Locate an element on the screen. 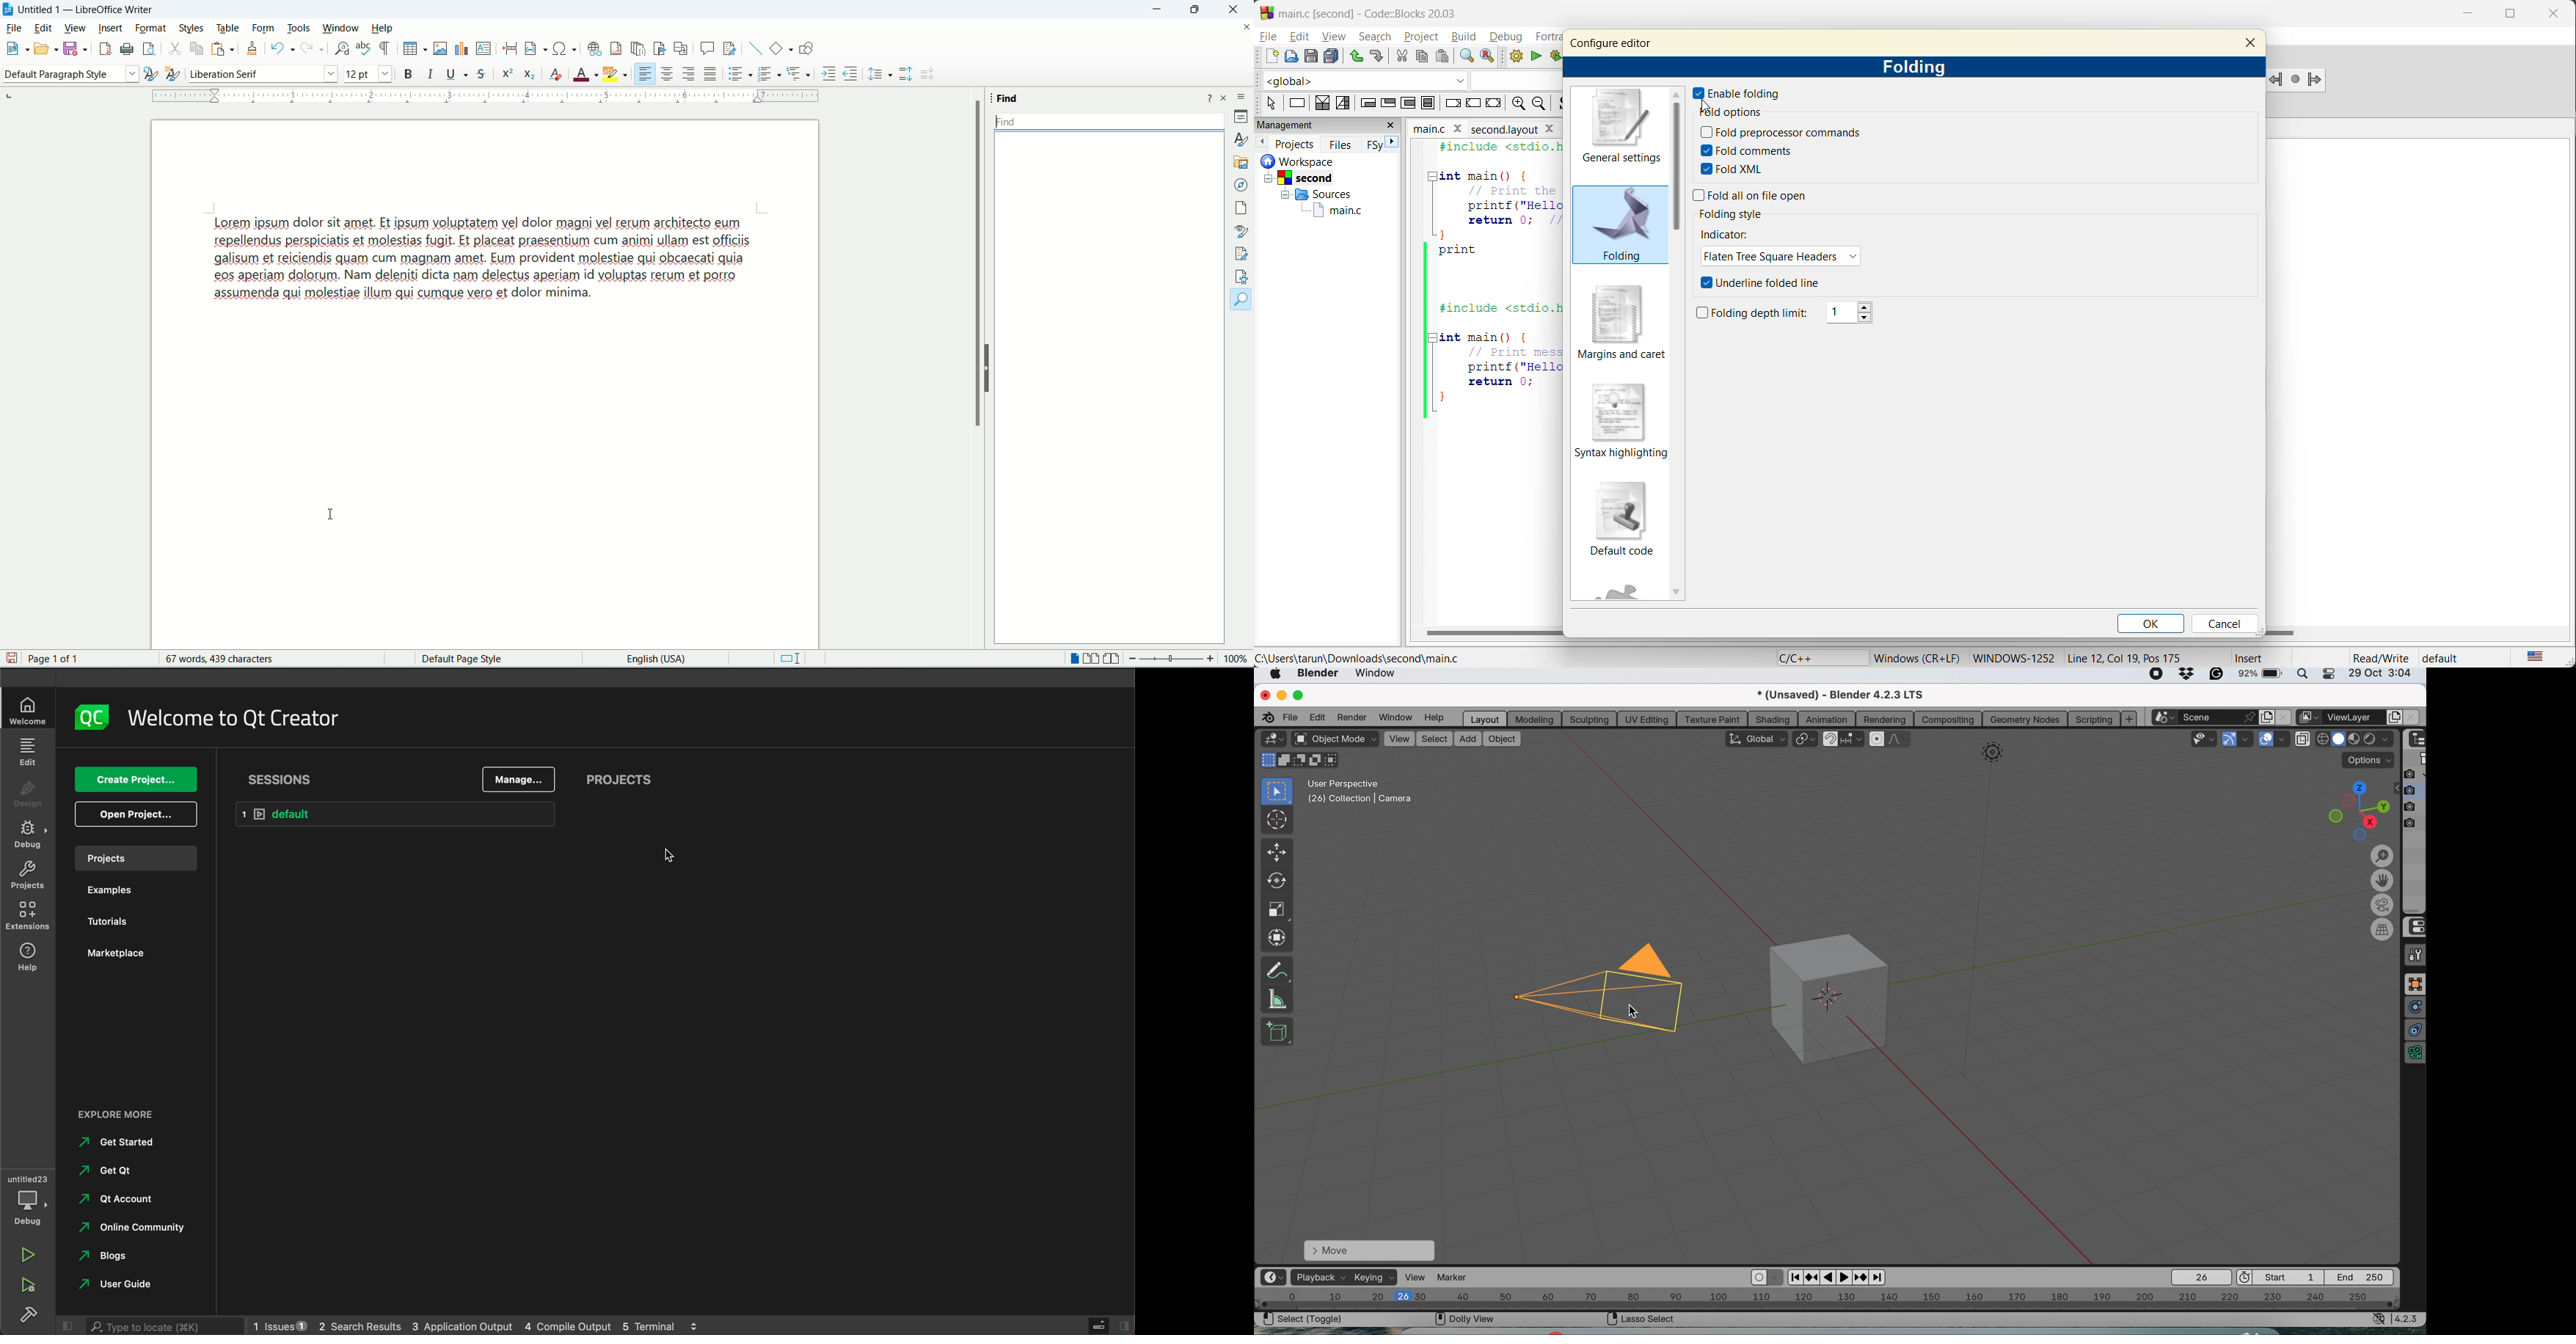  font name is located at coordinates (263, 74).